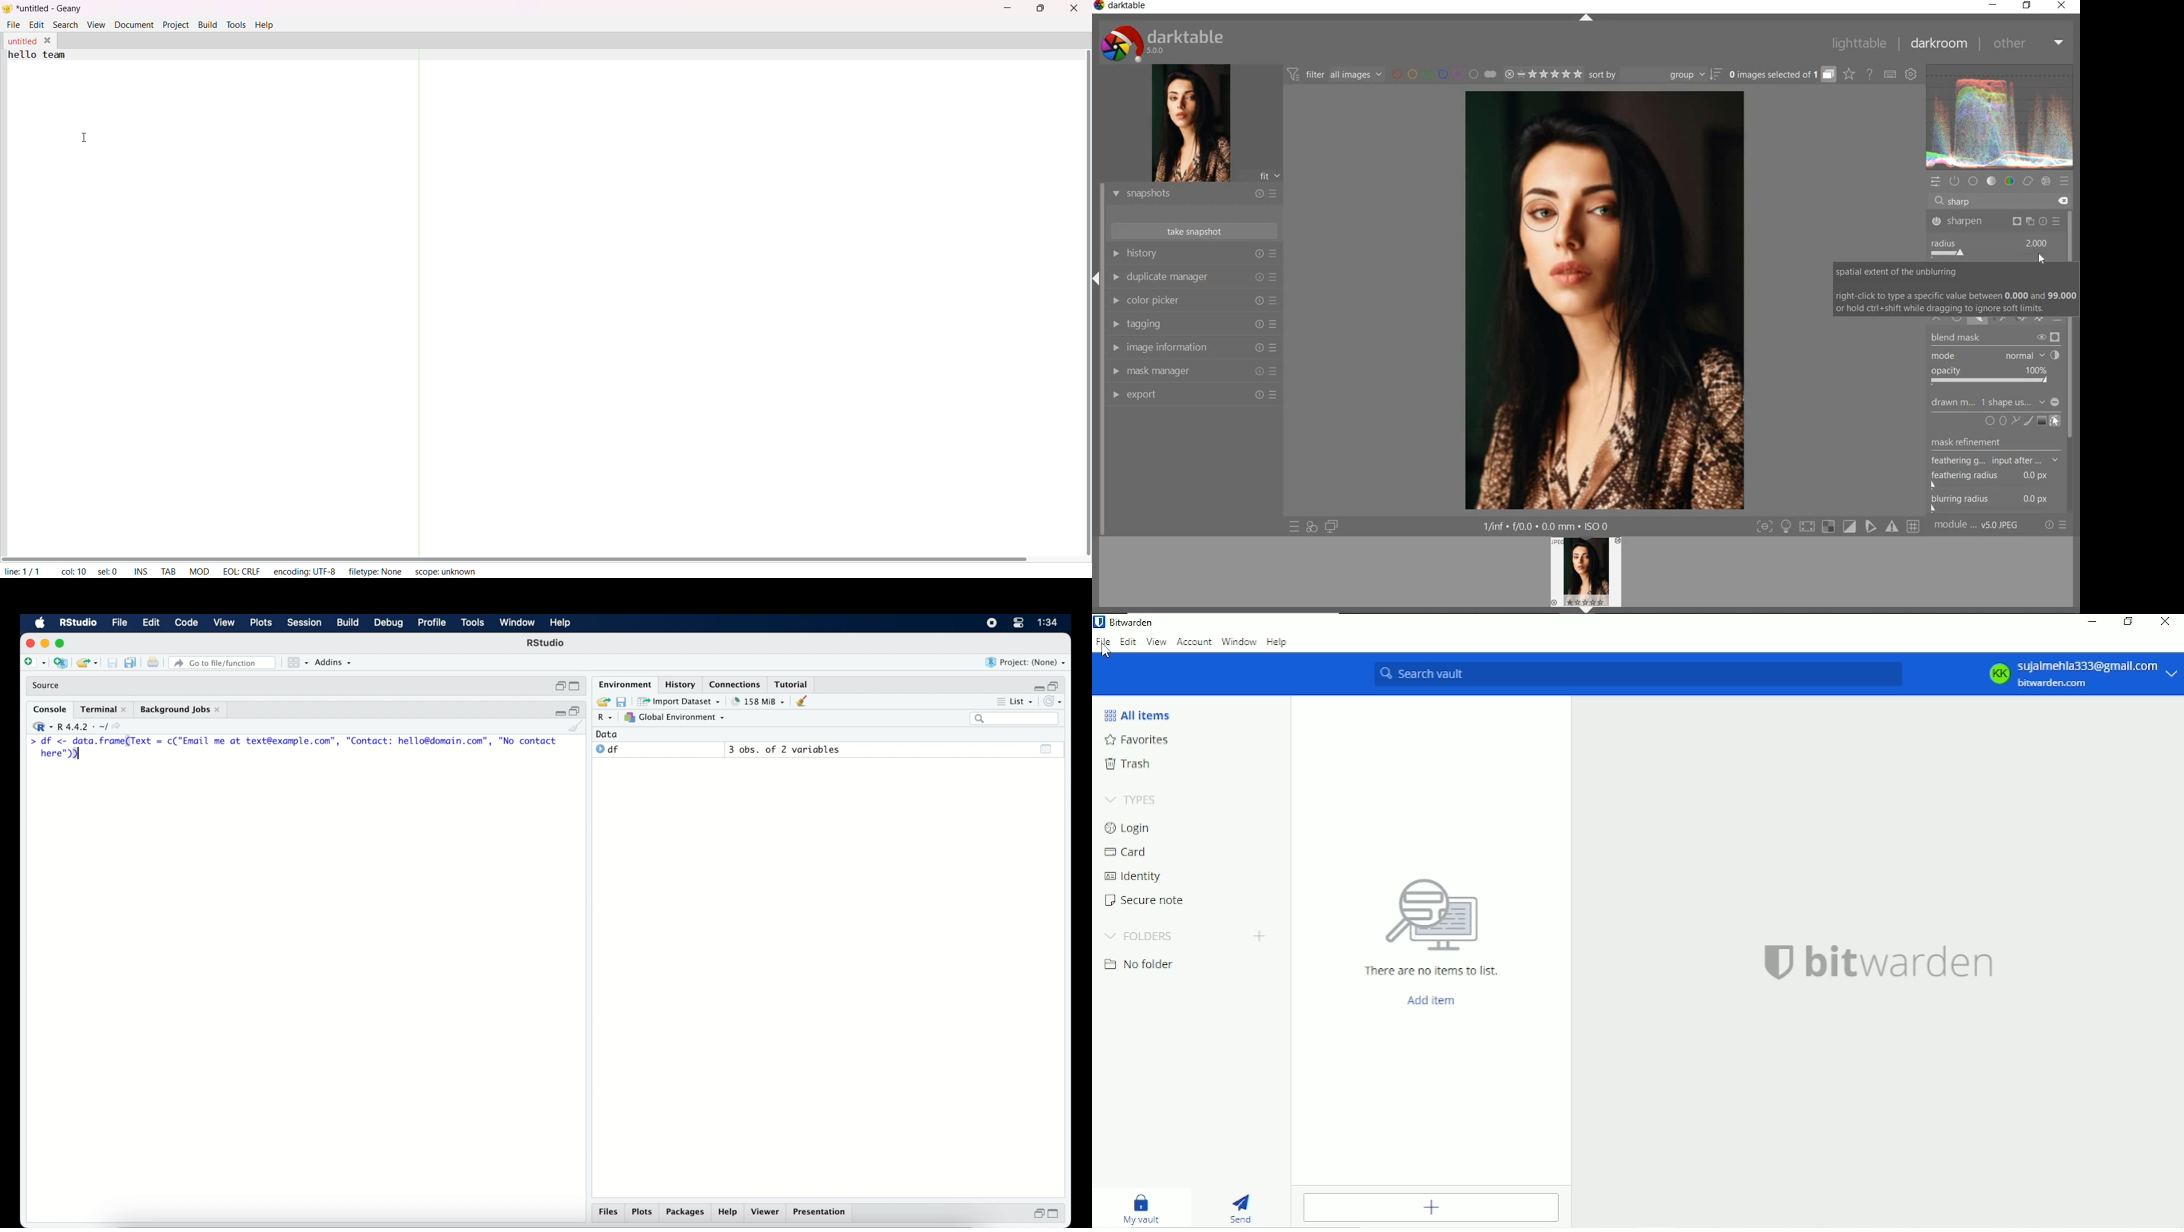  What do you see at coordinates (1006, 10) in the screenshot?
I see `minimize` at bounding box center [1006, 10].